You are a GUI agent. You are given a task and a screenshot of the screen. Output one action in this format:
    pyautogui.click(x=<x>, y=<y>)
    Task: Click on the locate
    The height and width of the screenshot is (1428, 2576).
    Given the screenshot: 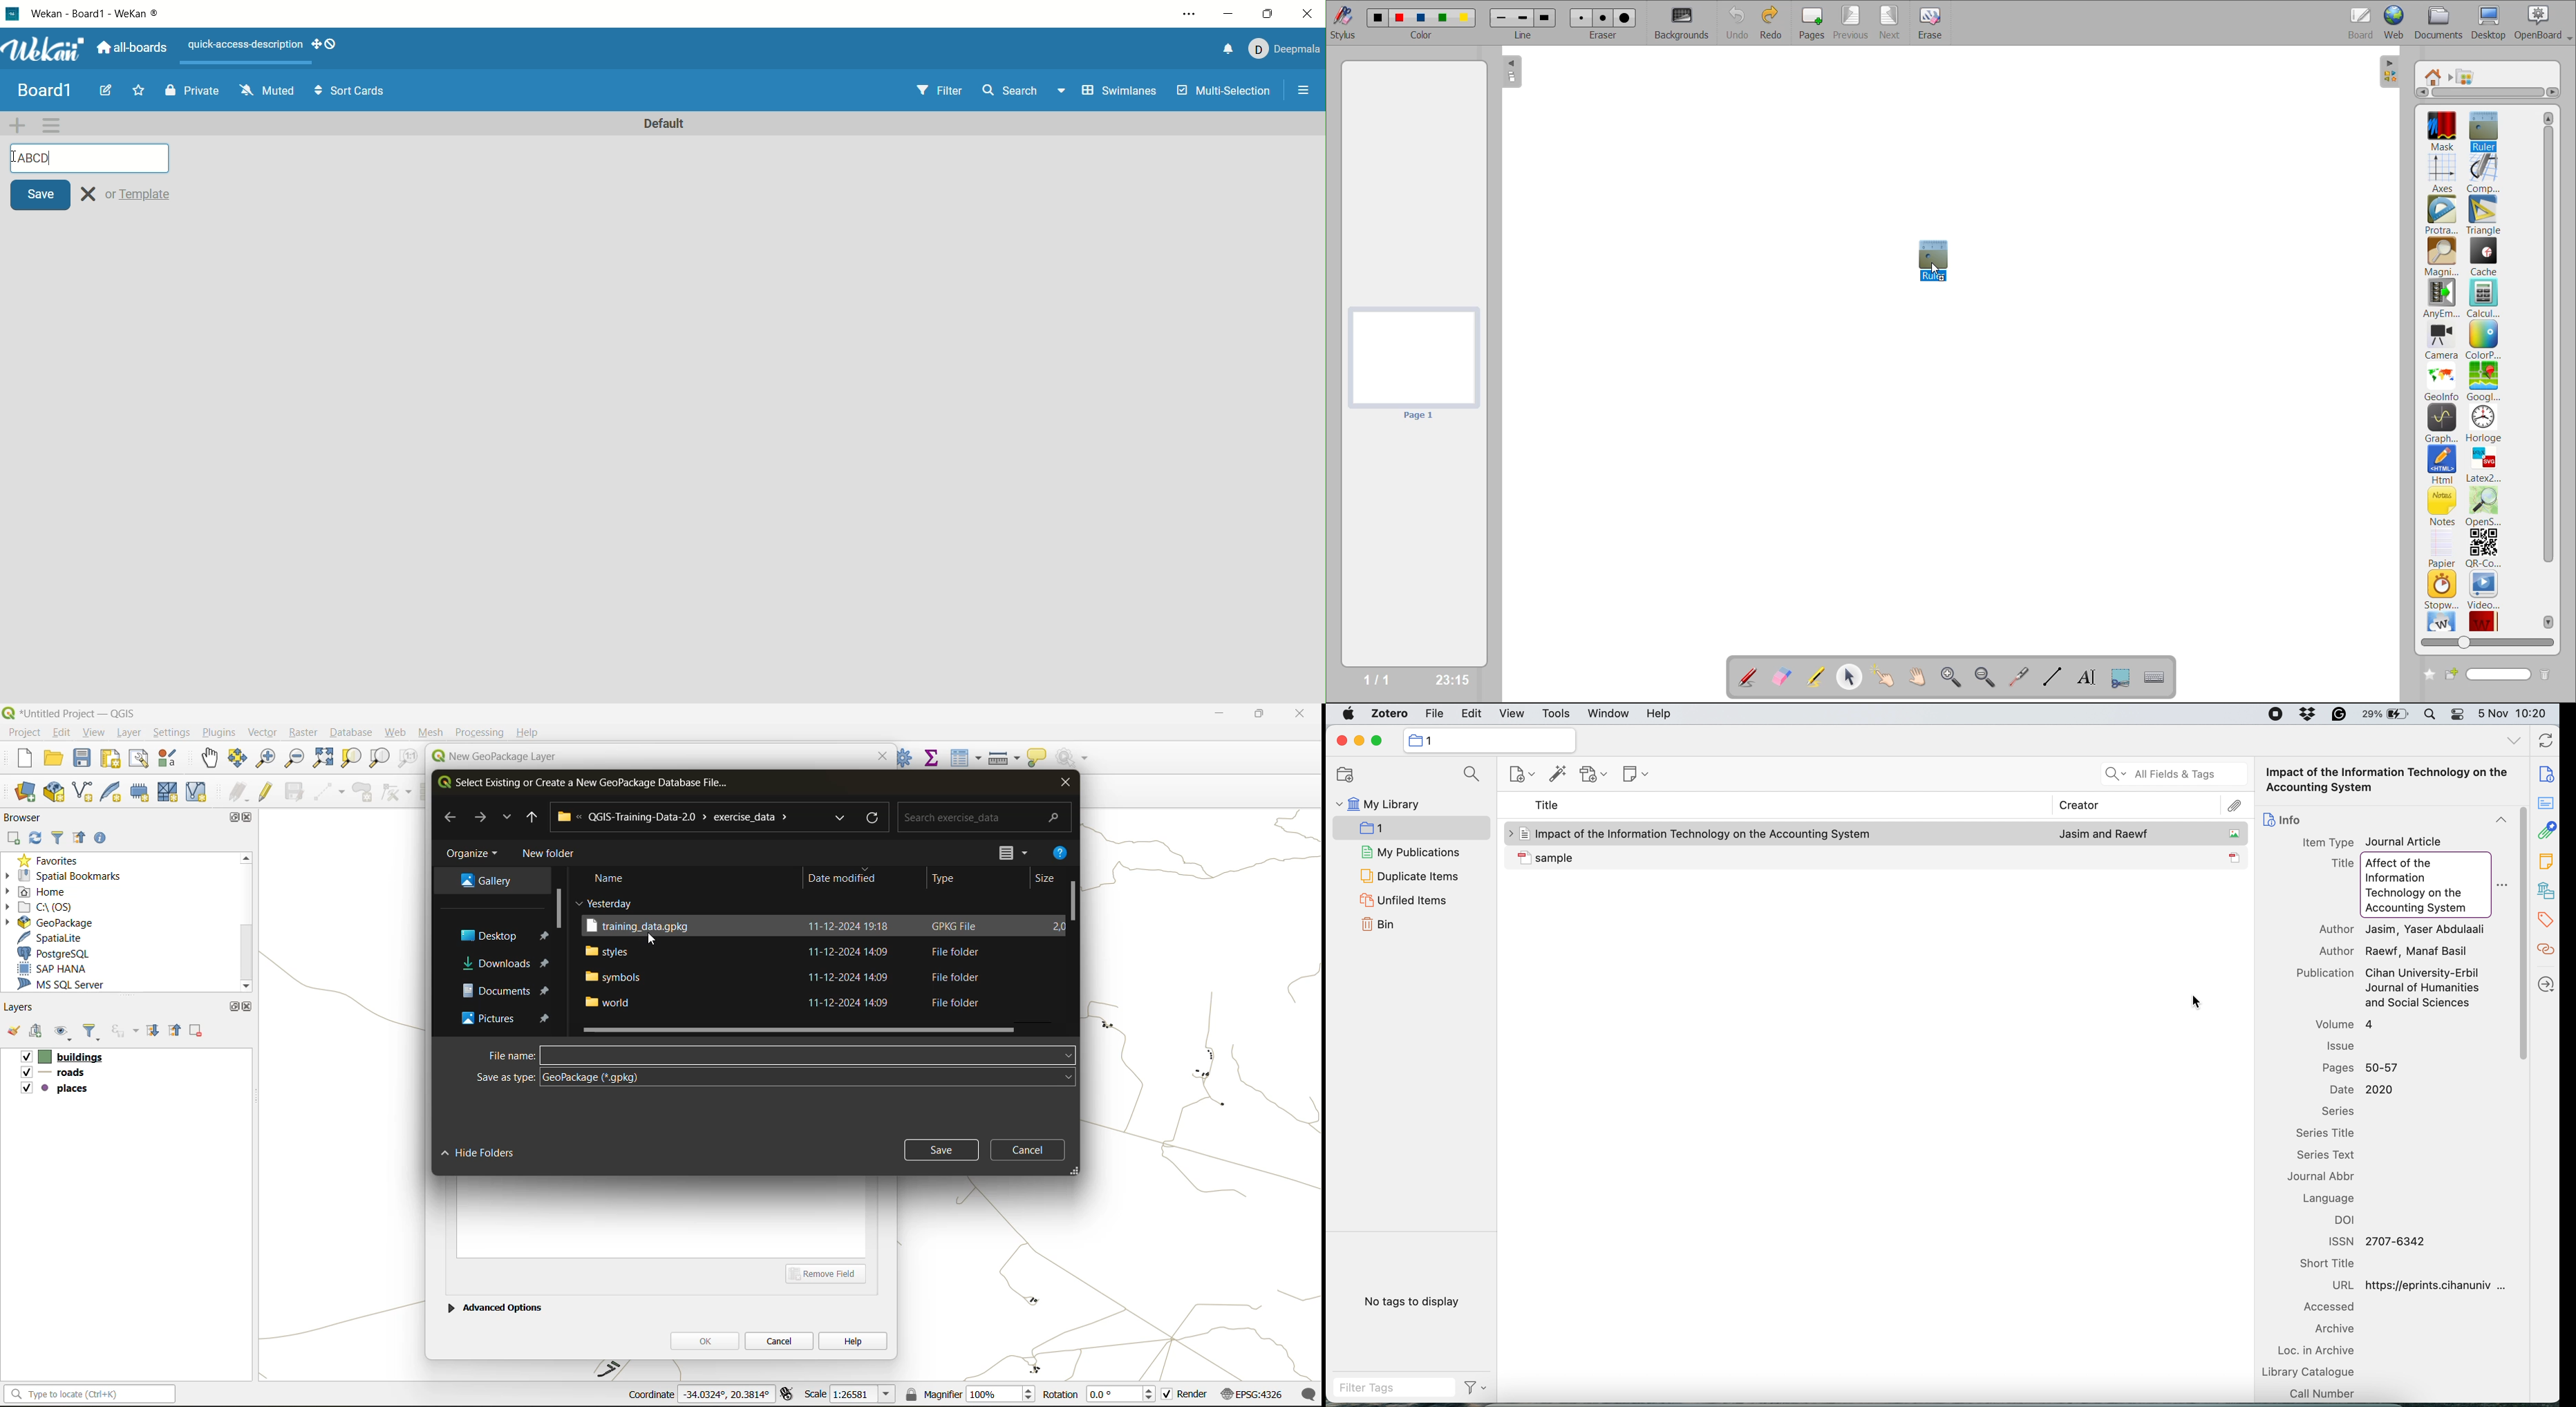 What is the action you would take?
    pyautogui.click(x=2544, y=985)
    